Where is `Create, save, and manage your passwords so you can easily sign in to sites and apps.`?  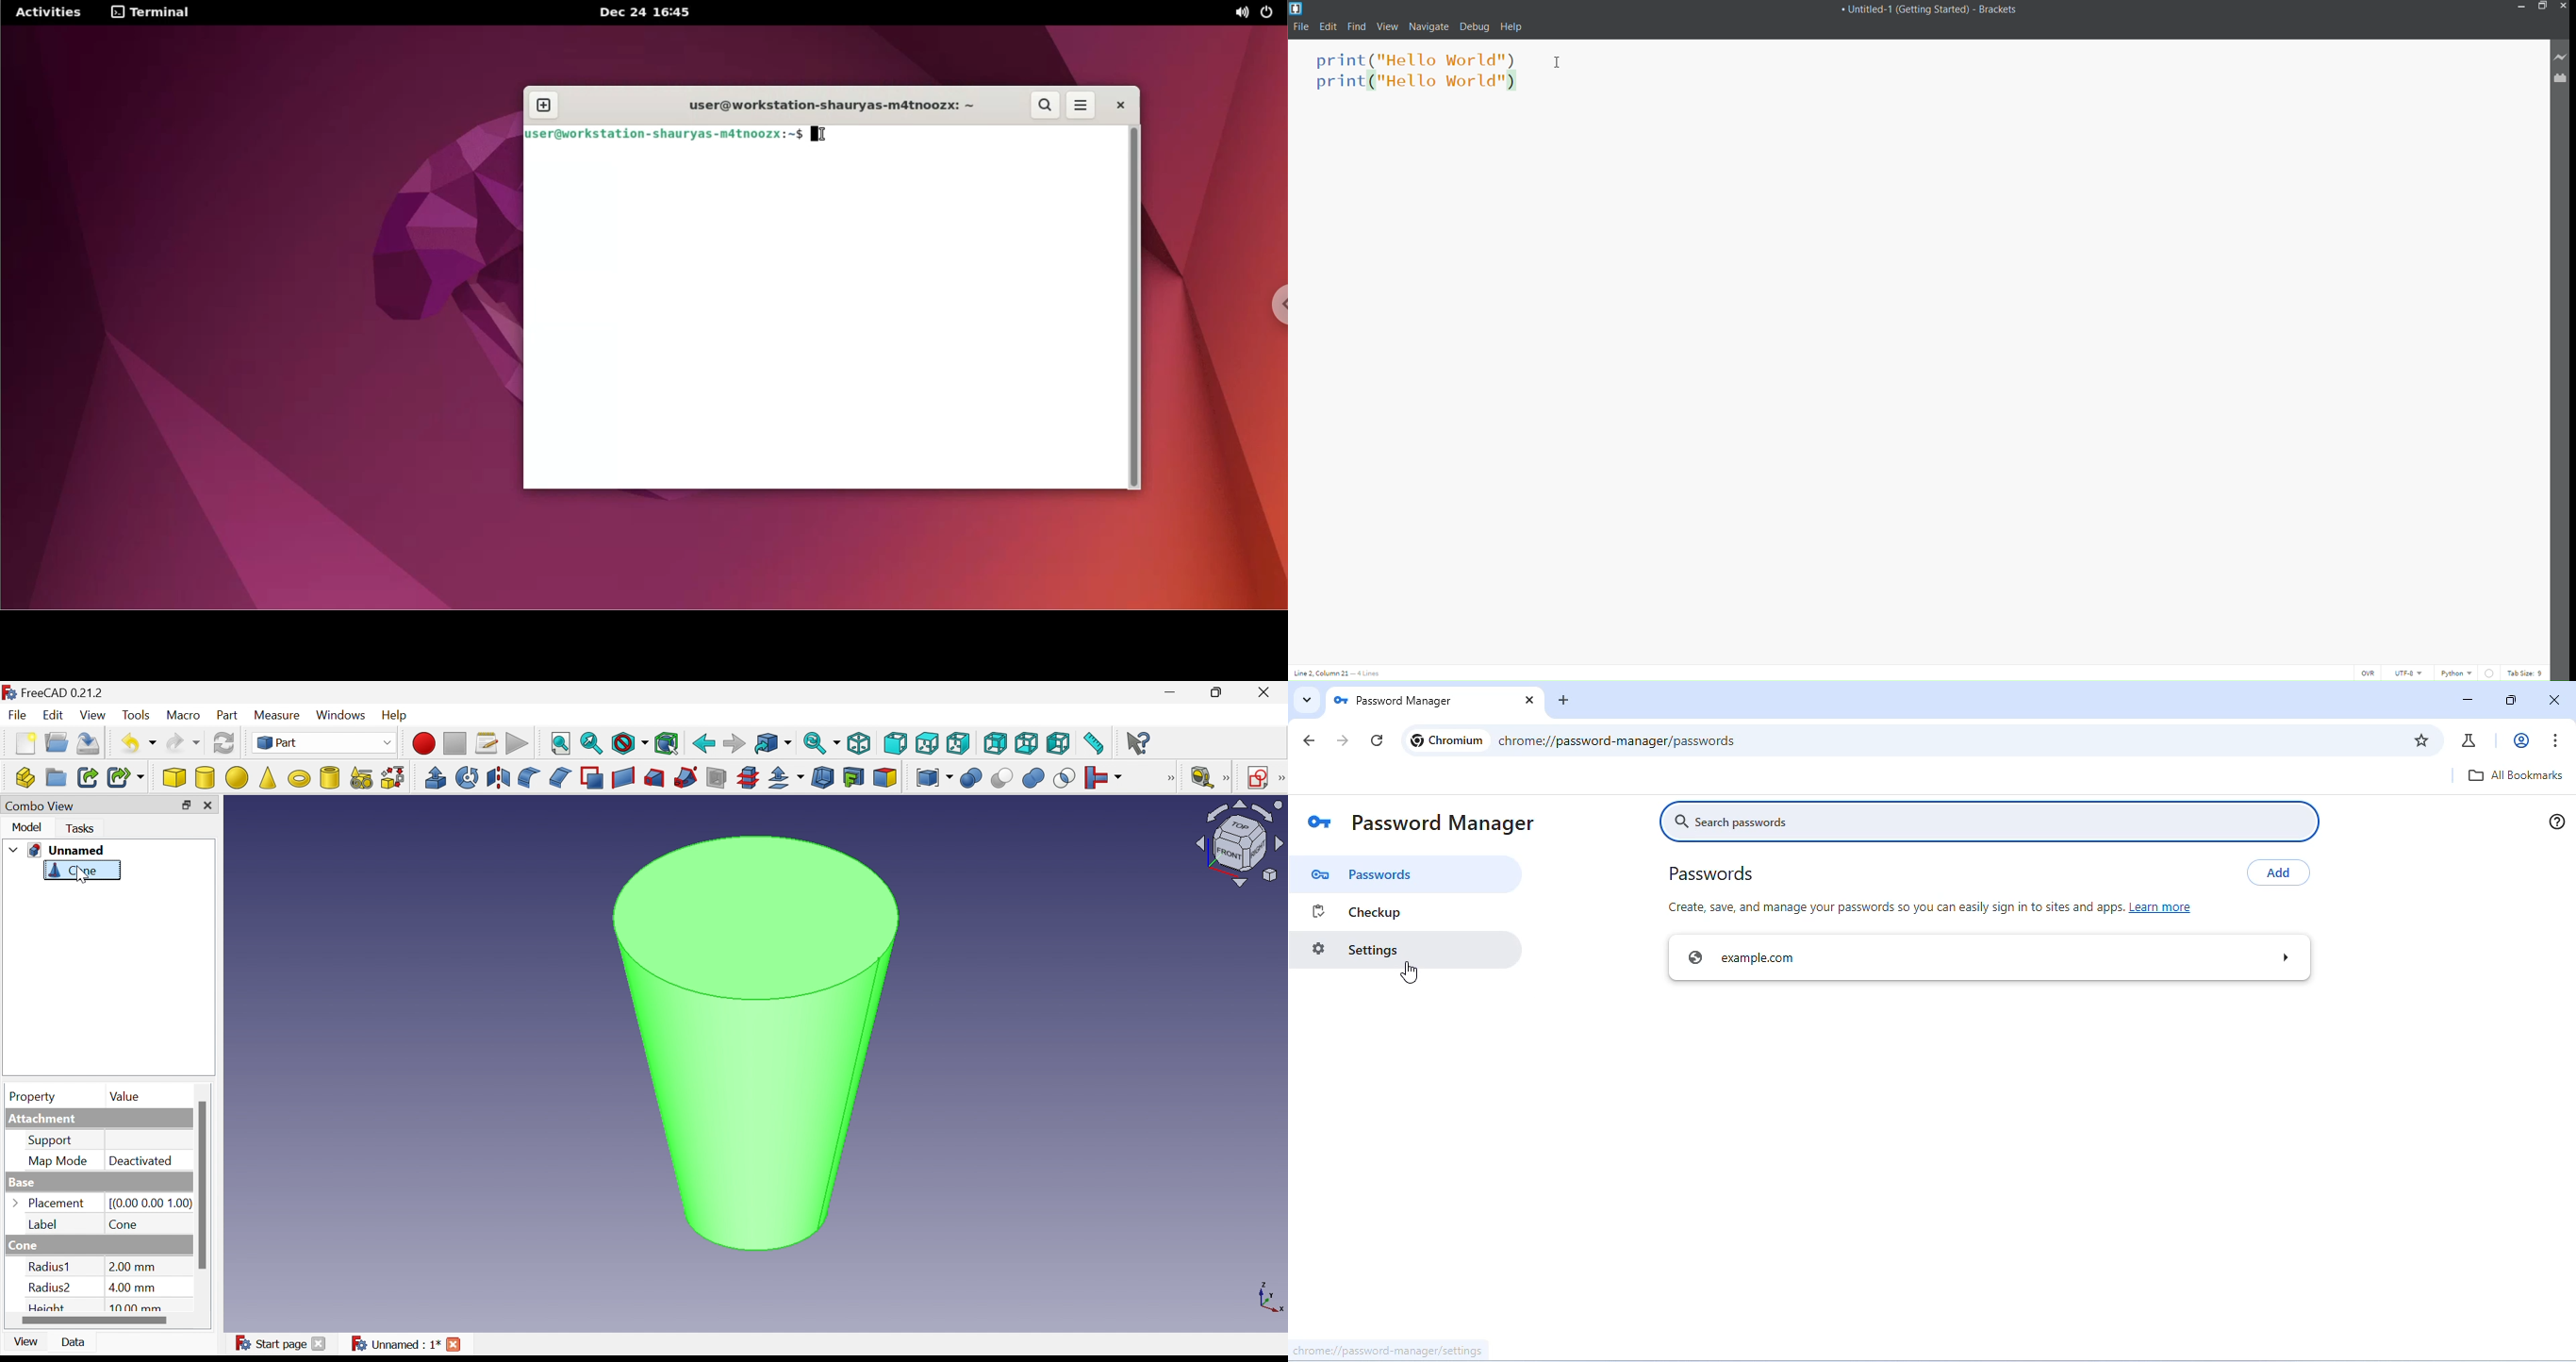
Create, save, and manage your passwords so you can easily sign in to sites and apps. is located at coordinates (1893, 906).